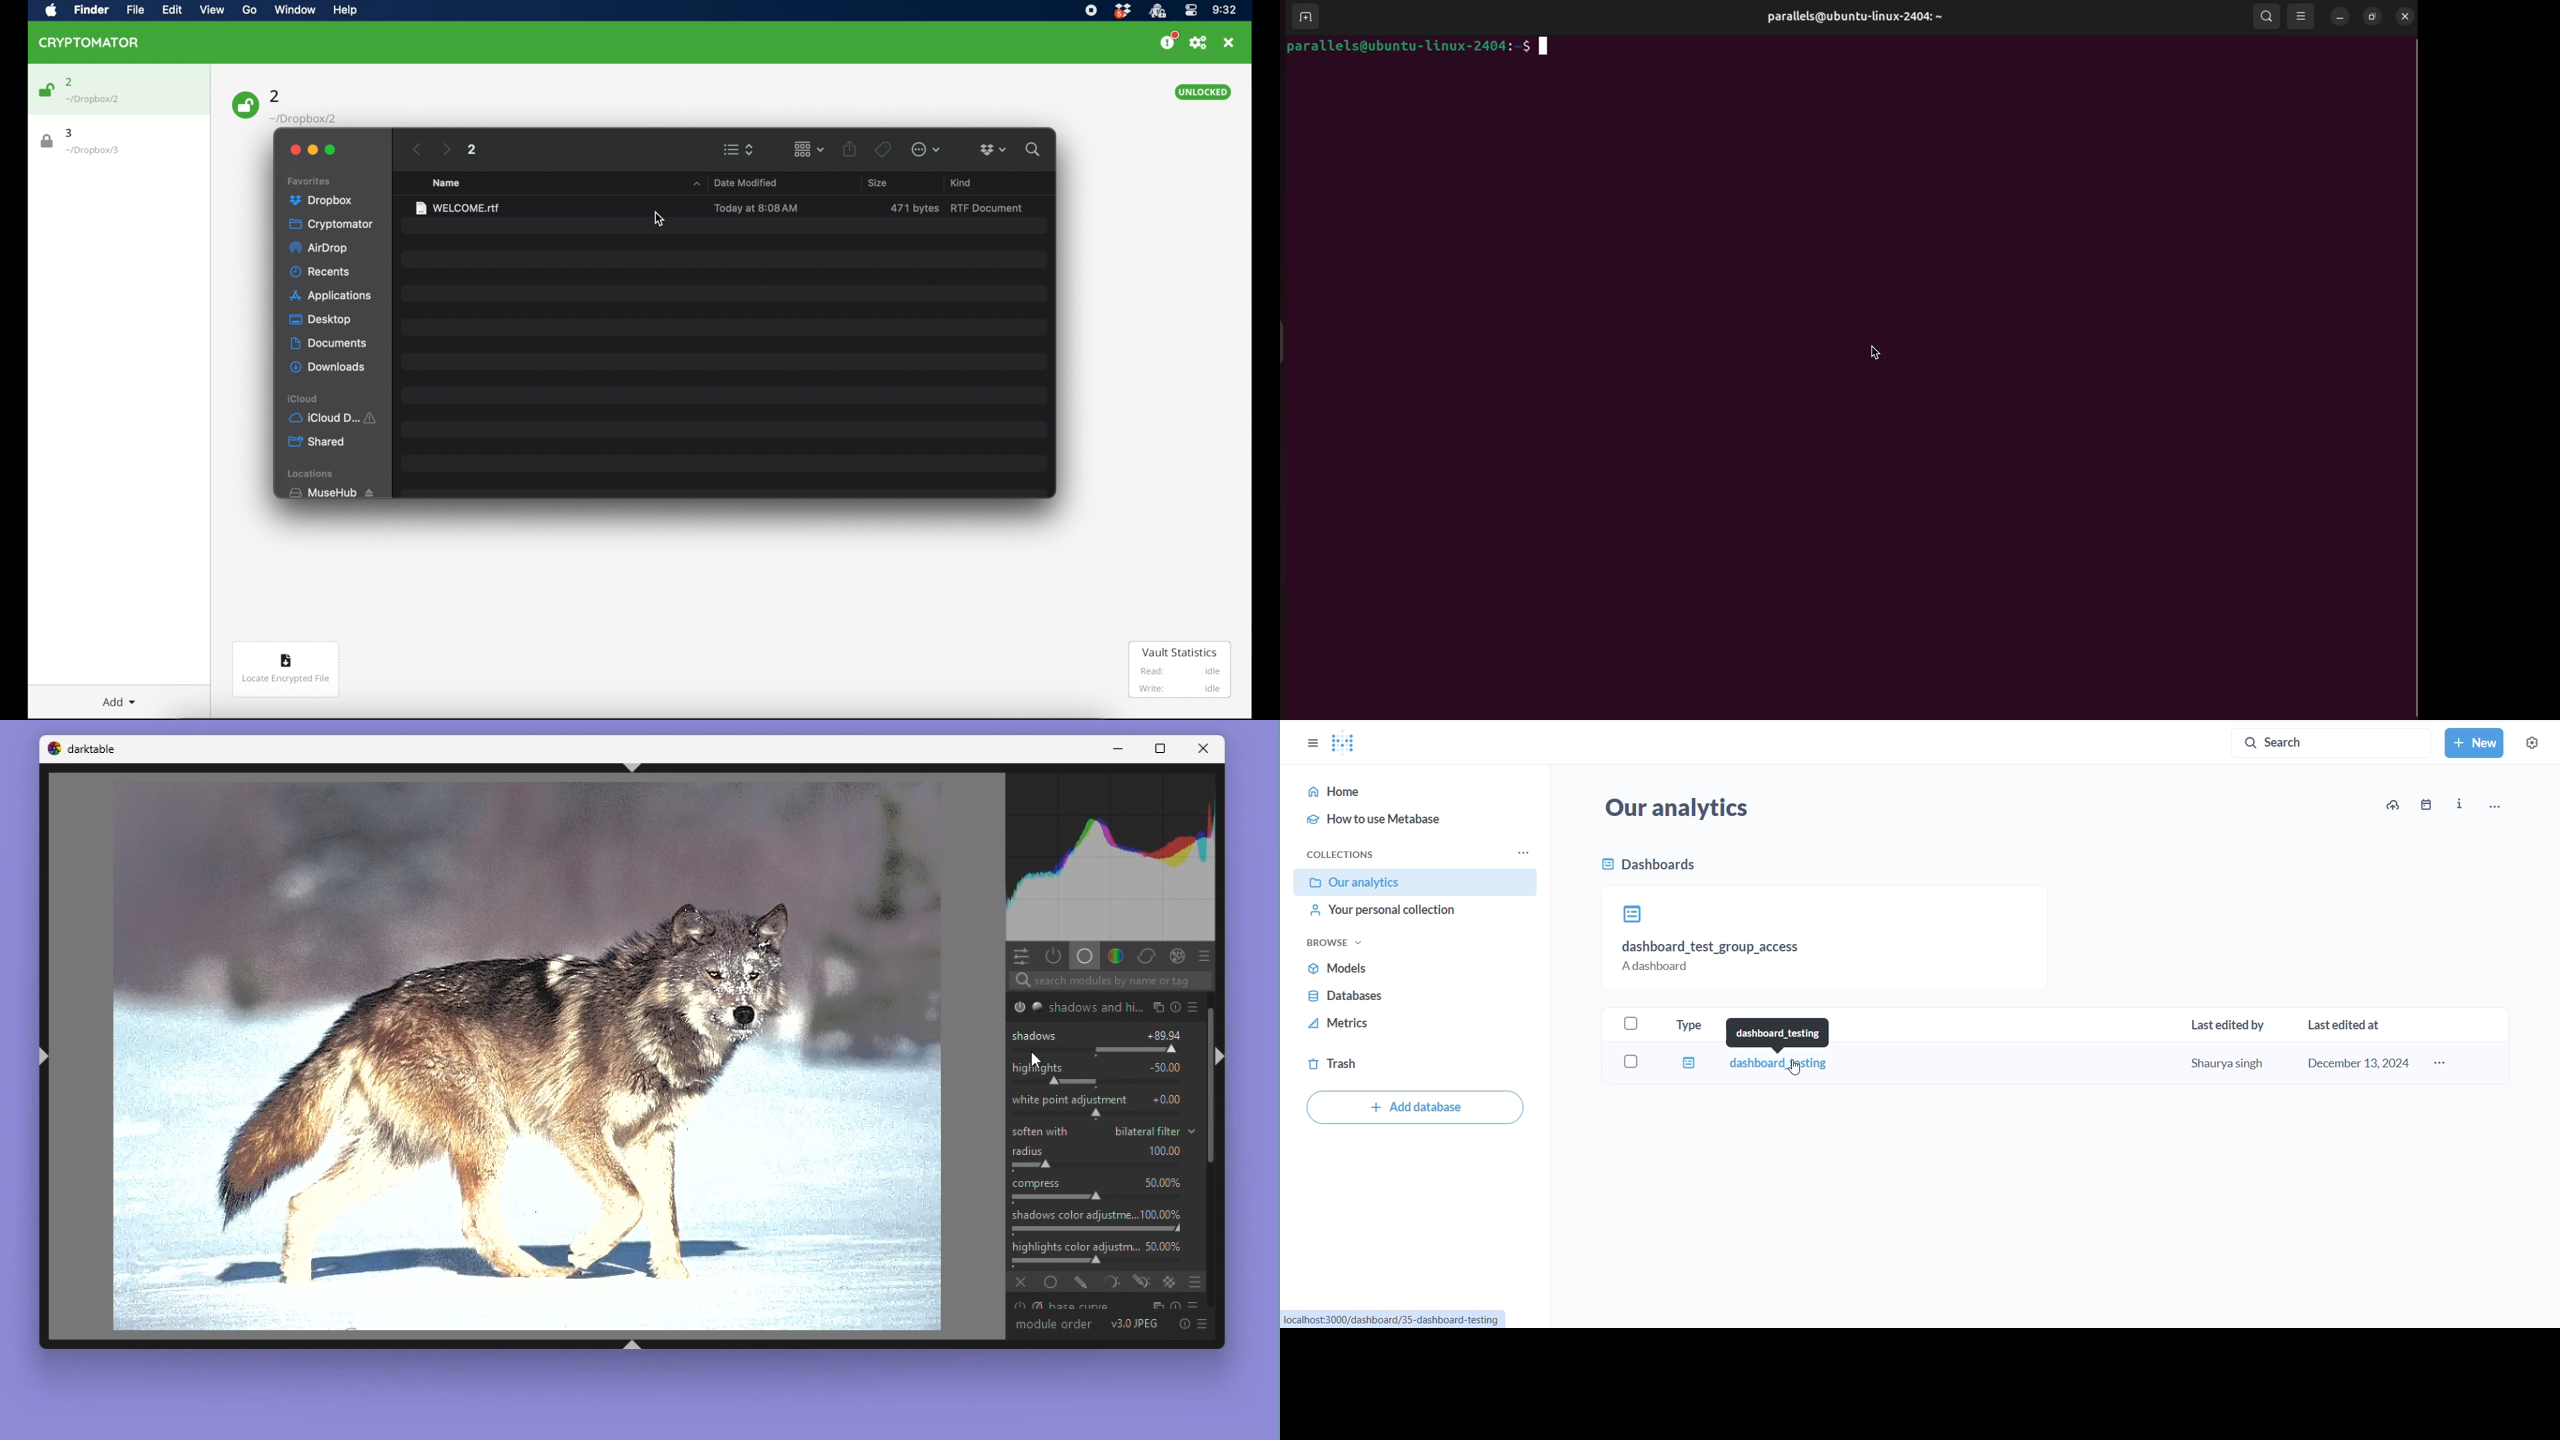 This screenshot has height=1456, width=2576. What do you see at coordinates (635, 1344) in the screenshot?
I see `shift+ctrl+b` at bounding box center [635, 1344].